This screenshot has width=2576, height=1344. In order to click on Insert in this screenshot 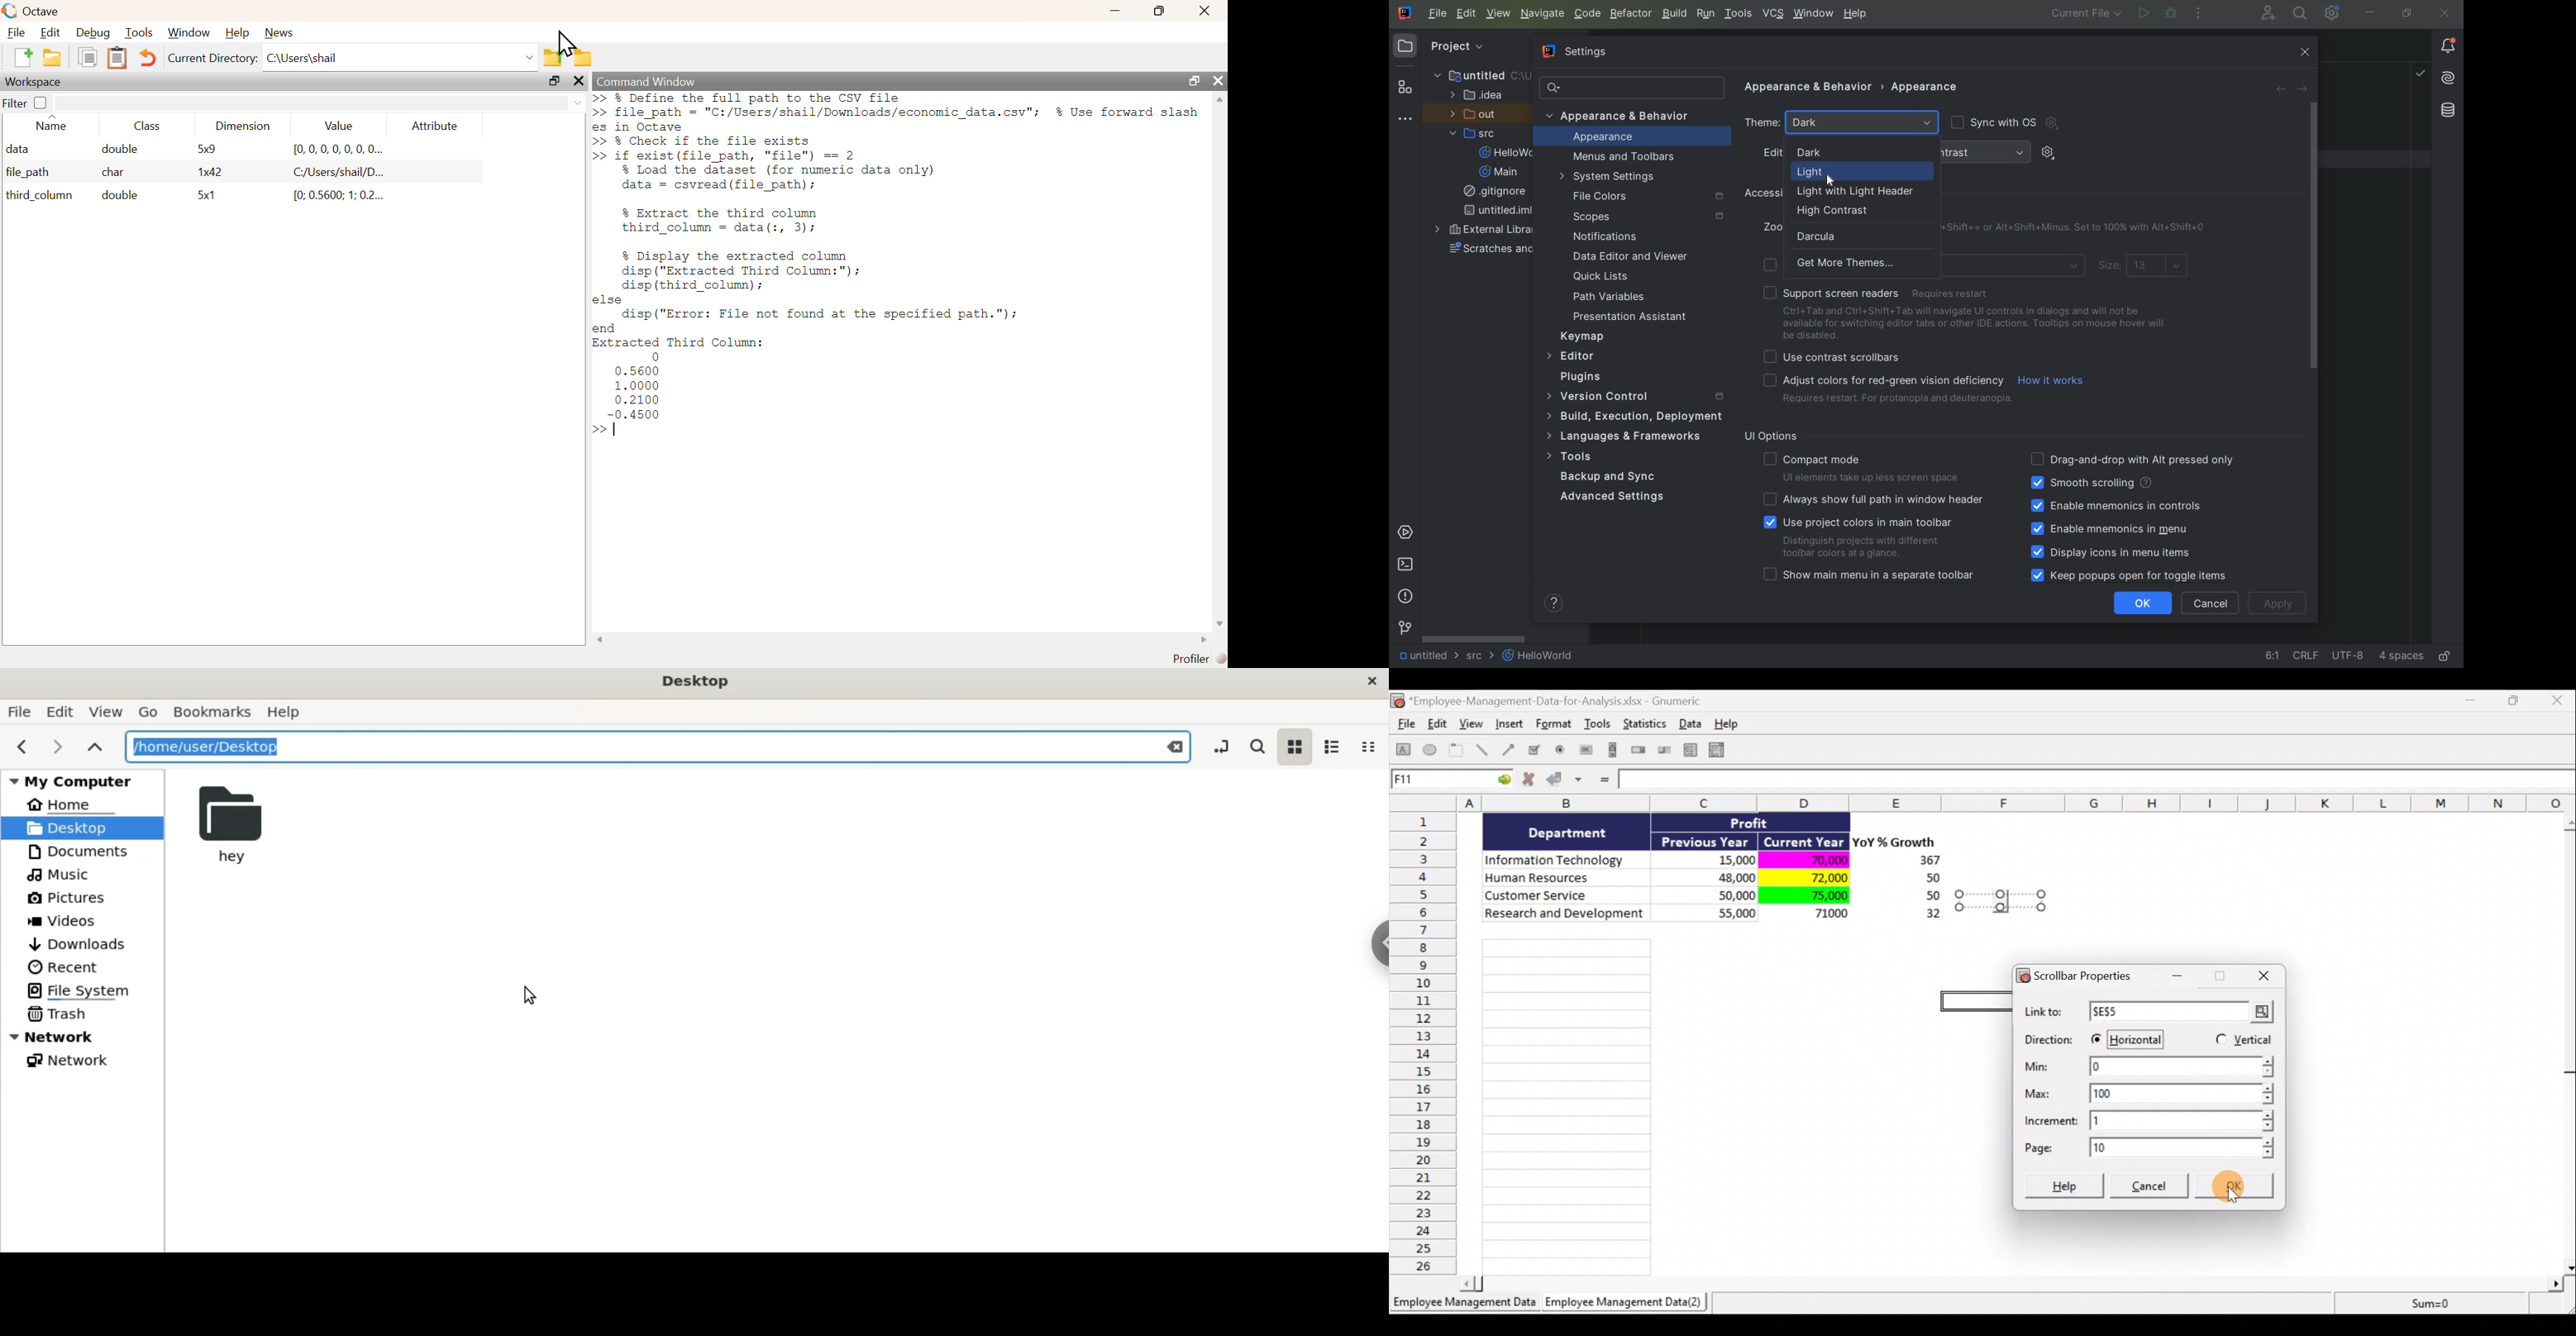, I will do `click(1509, 726)`.